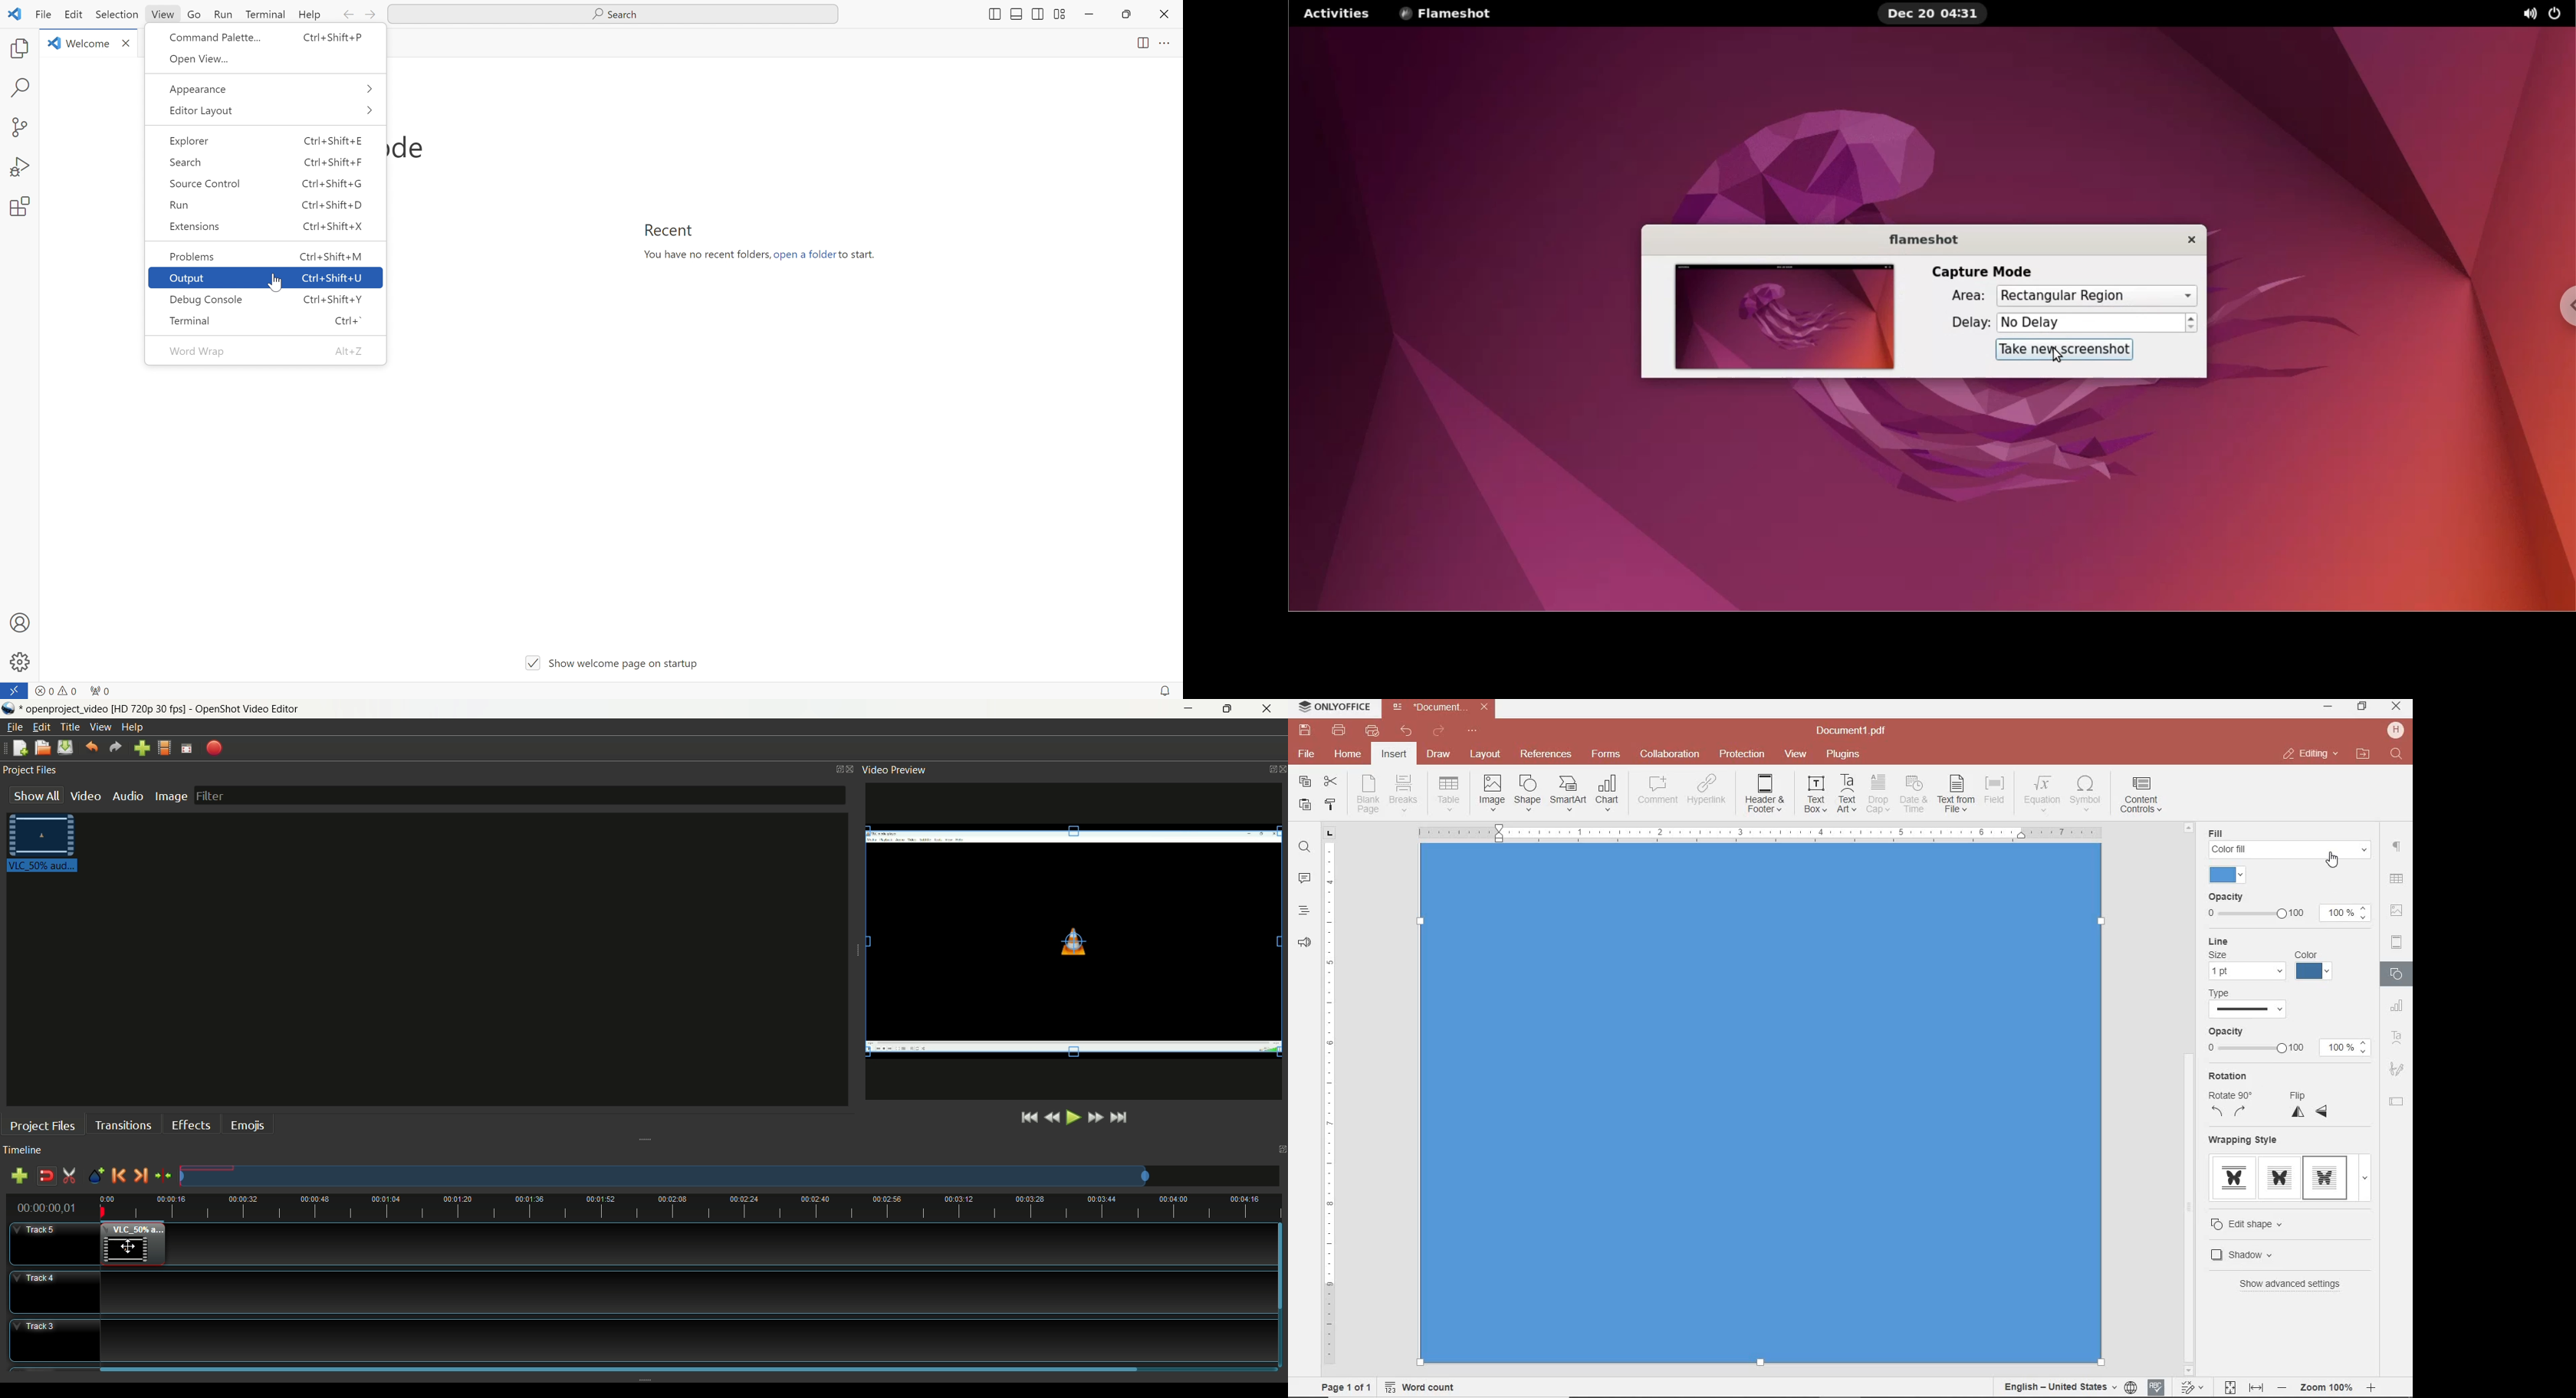 The image size is (2576, 1400). Describe the element at coordinates (1878, 794) in the screenshot. I see `DROP CAP` at that location.